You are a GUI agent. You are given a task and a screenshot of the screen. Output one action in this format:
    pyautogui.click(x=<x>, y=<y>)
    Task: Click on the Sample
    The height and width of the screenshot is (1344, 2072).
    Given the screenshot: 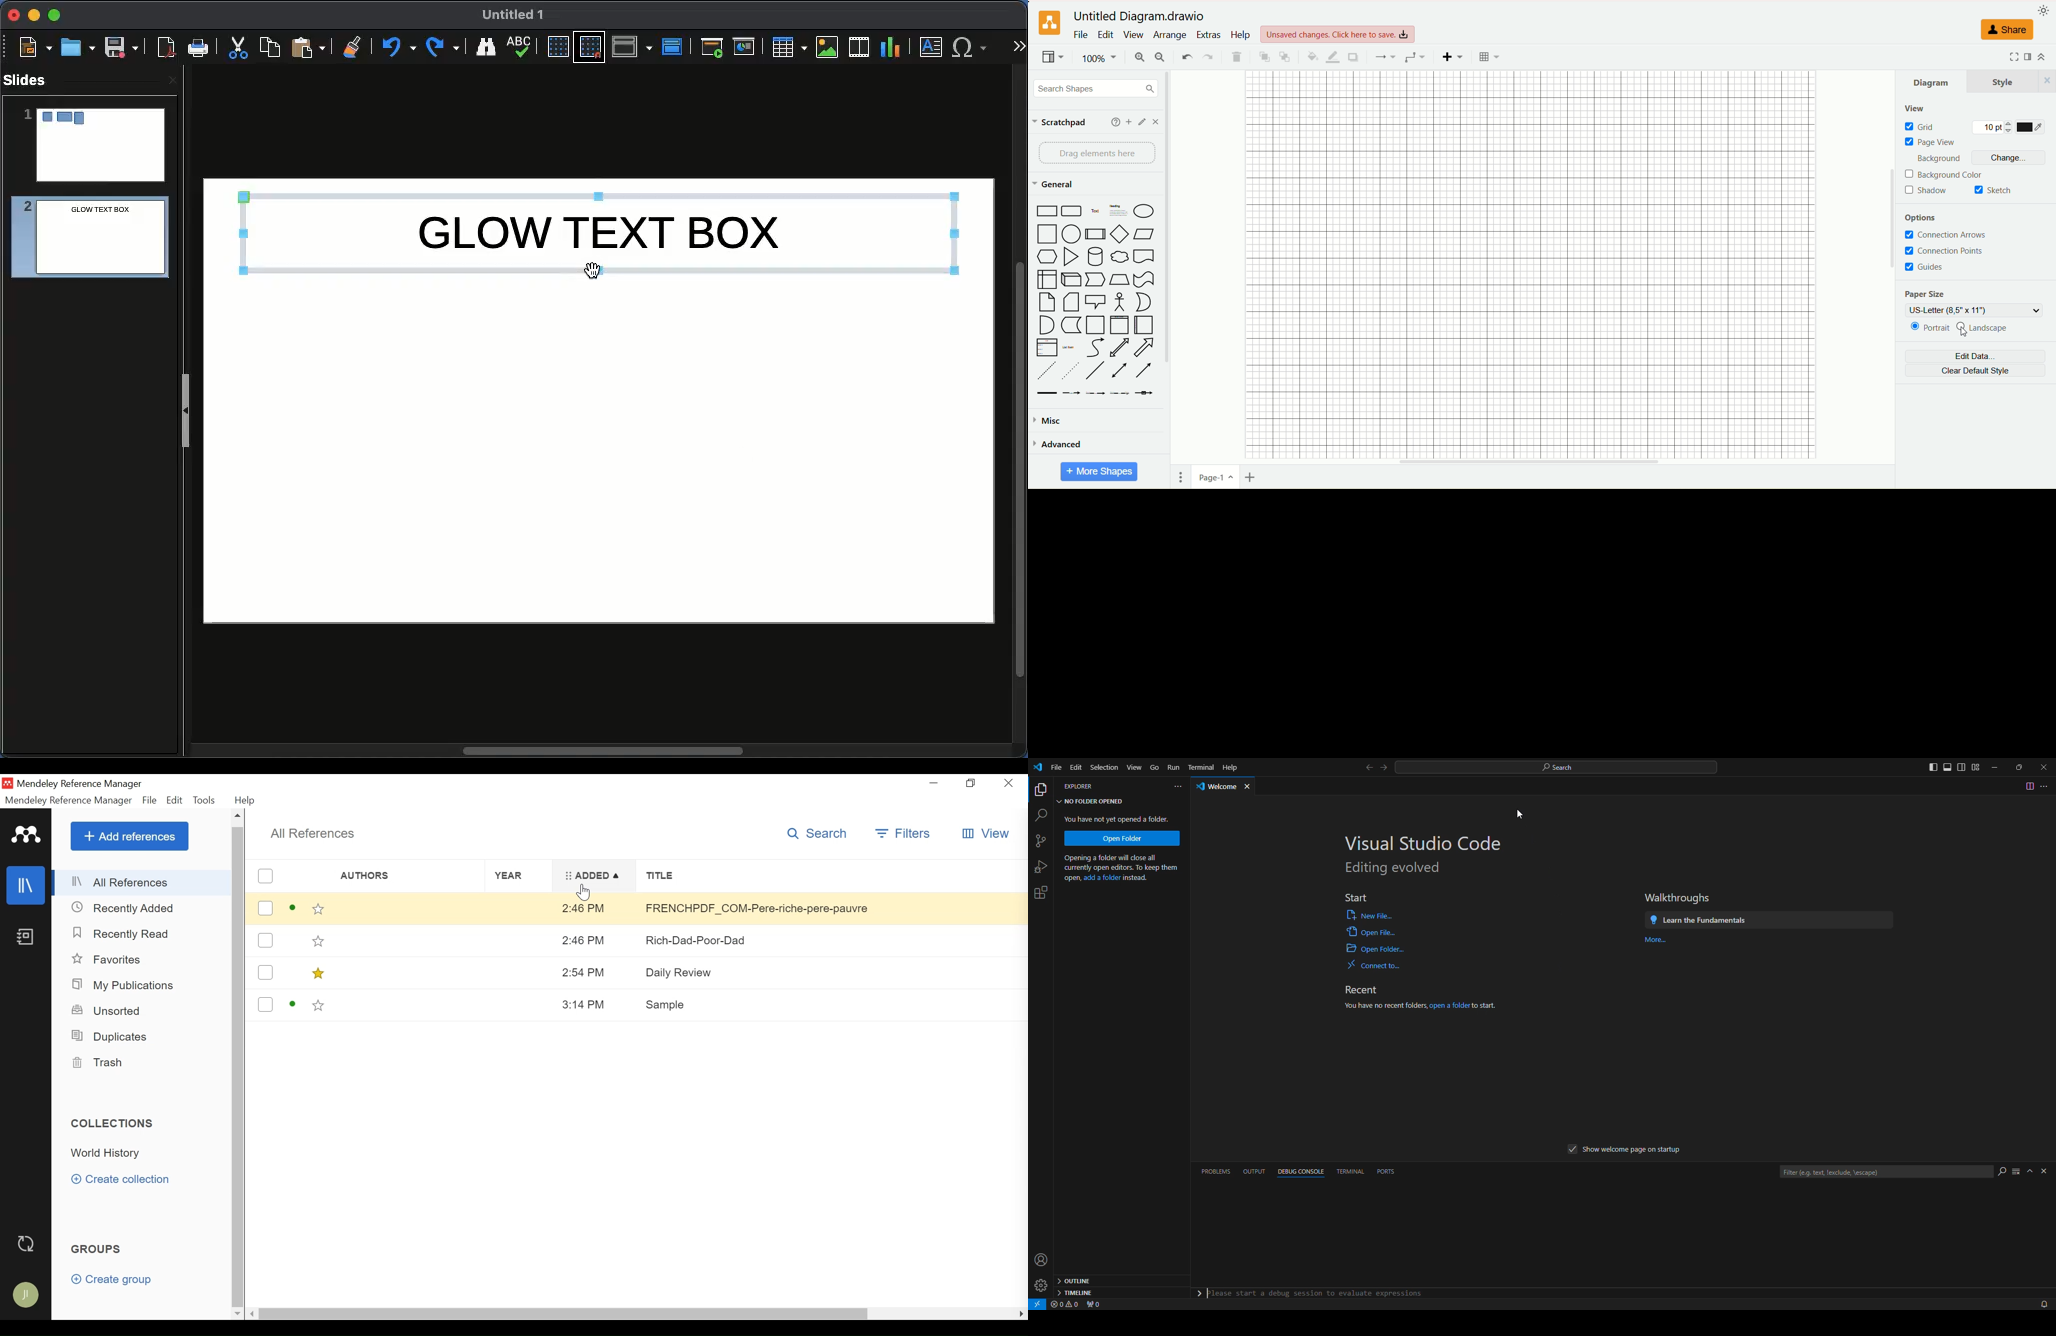 What is the action you would take?
    pyautogui.click(x=831, y=1003)
    